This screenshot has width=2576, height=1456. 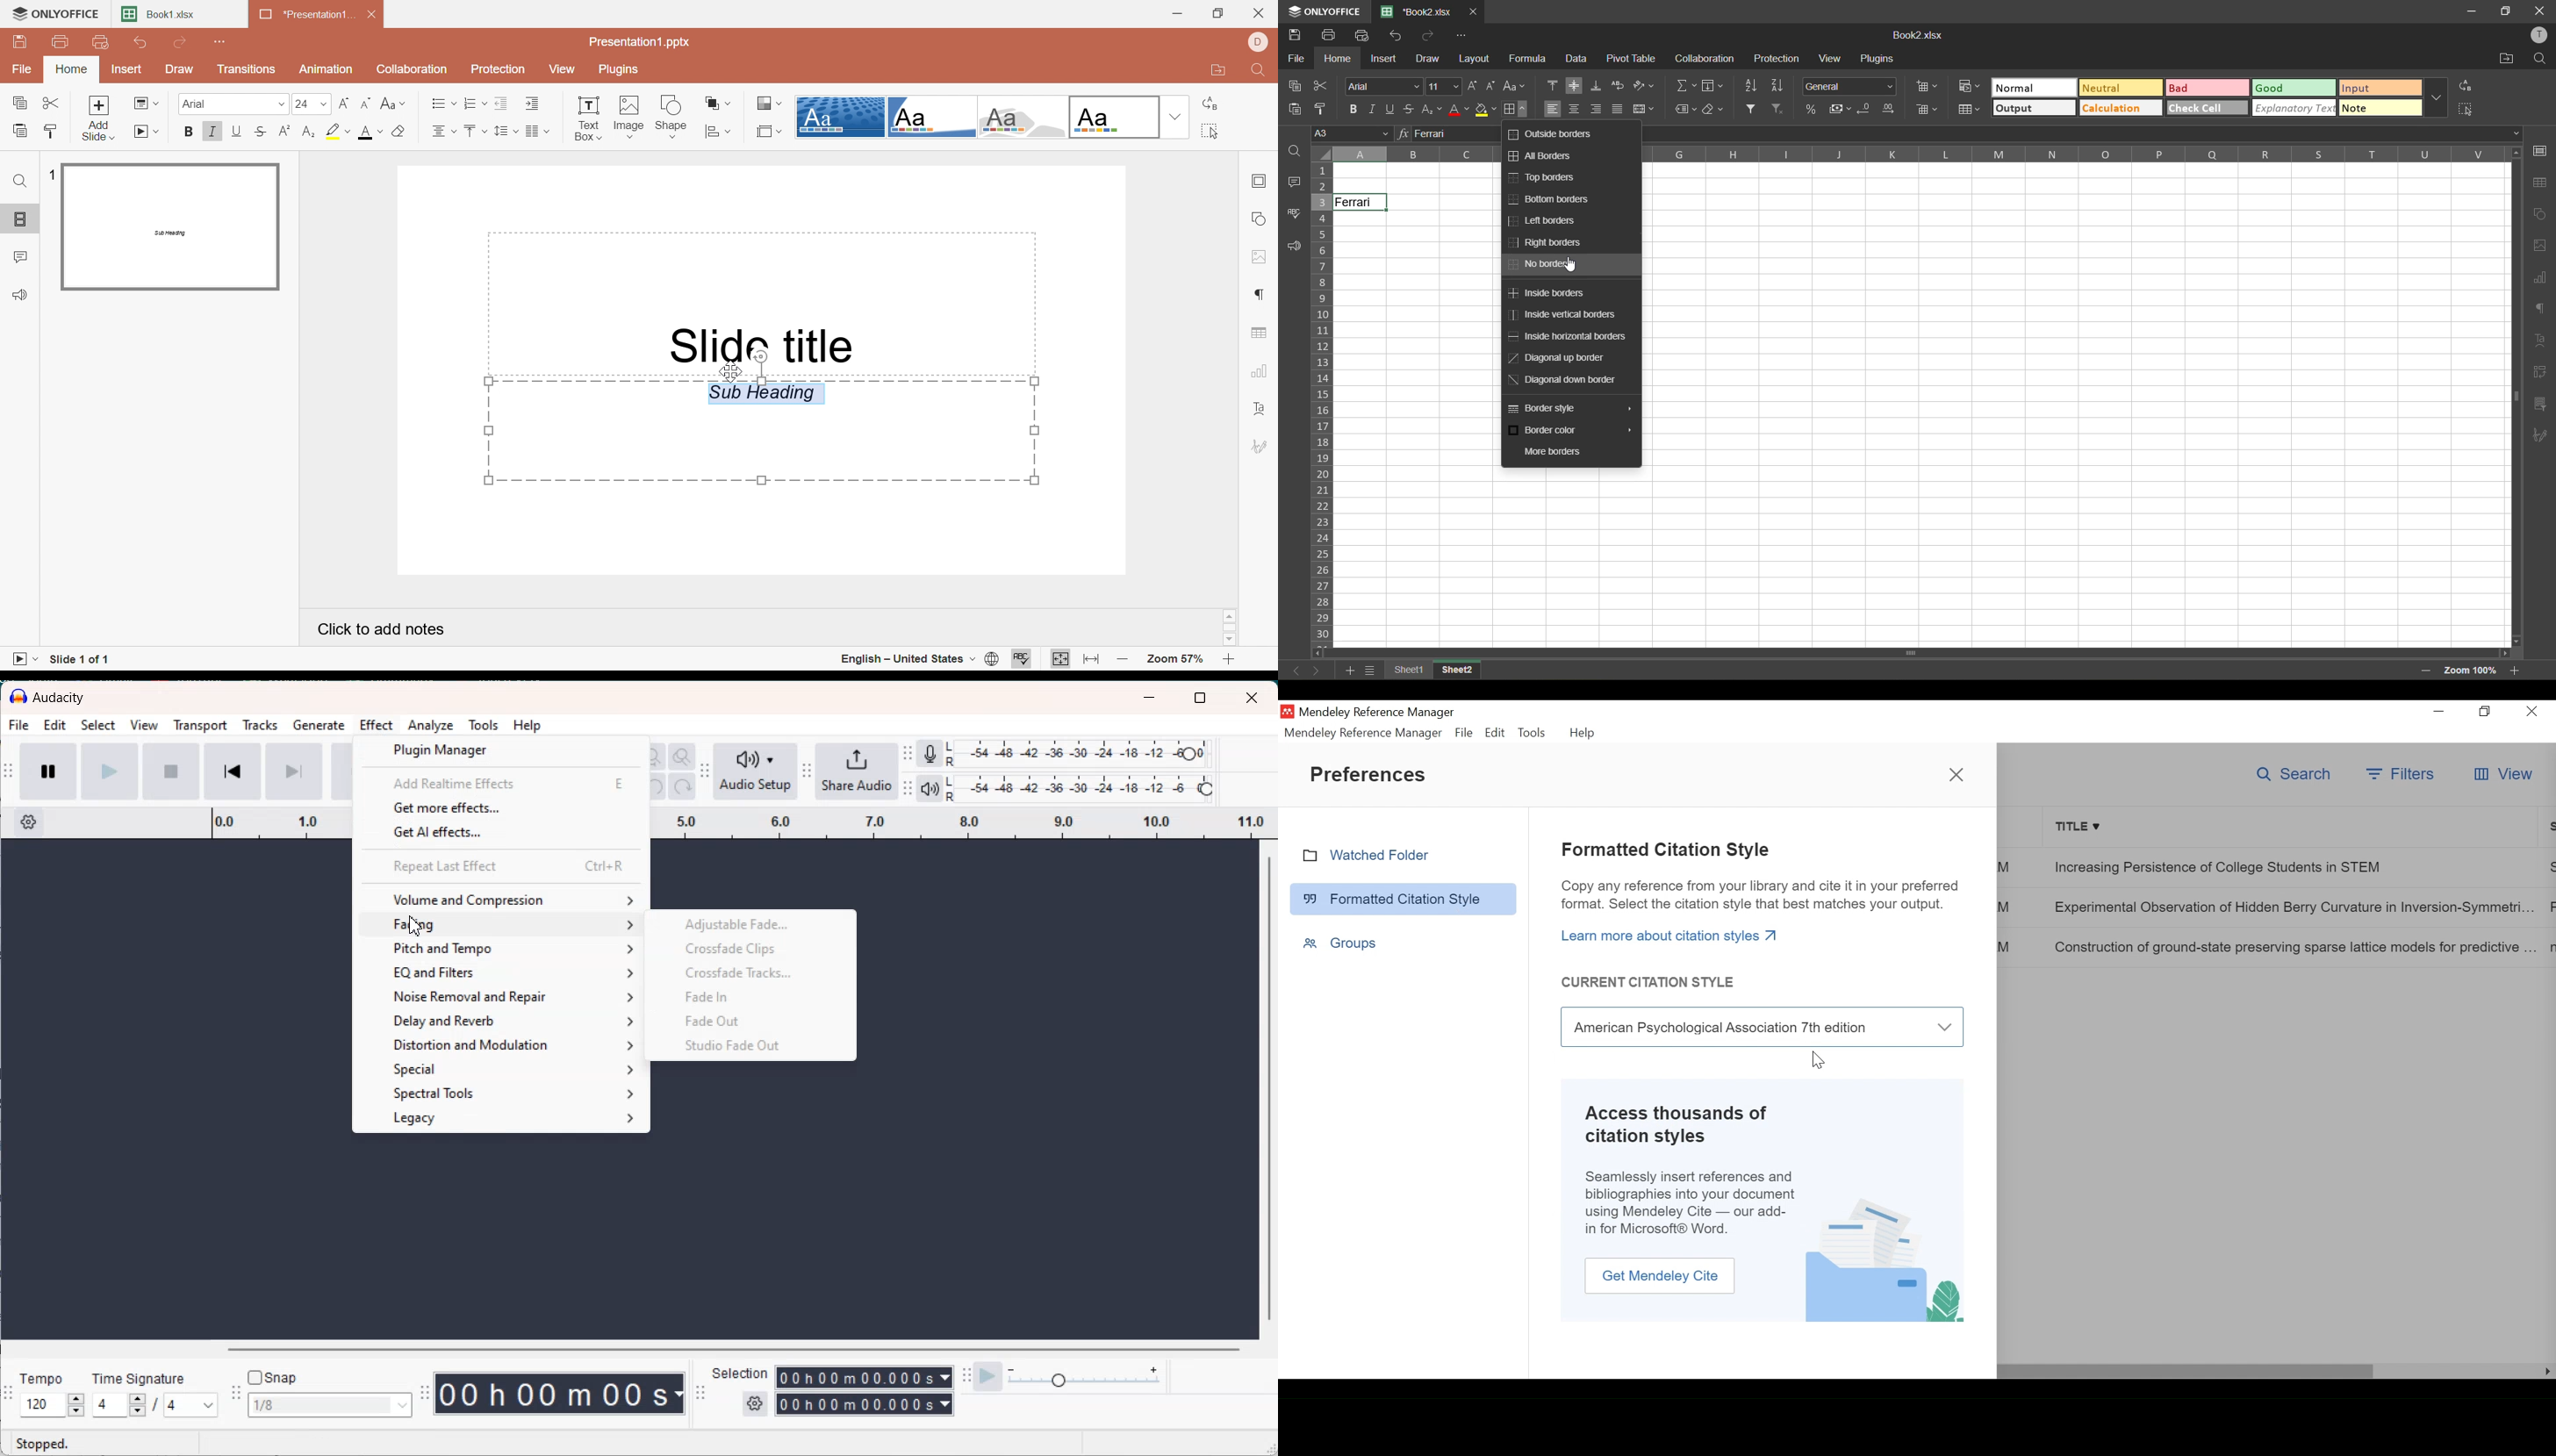 What do you see at coordinates (562, 1393) in the screenshot?
I see `hh:mm:ss` at bounding box center [562, 1393].